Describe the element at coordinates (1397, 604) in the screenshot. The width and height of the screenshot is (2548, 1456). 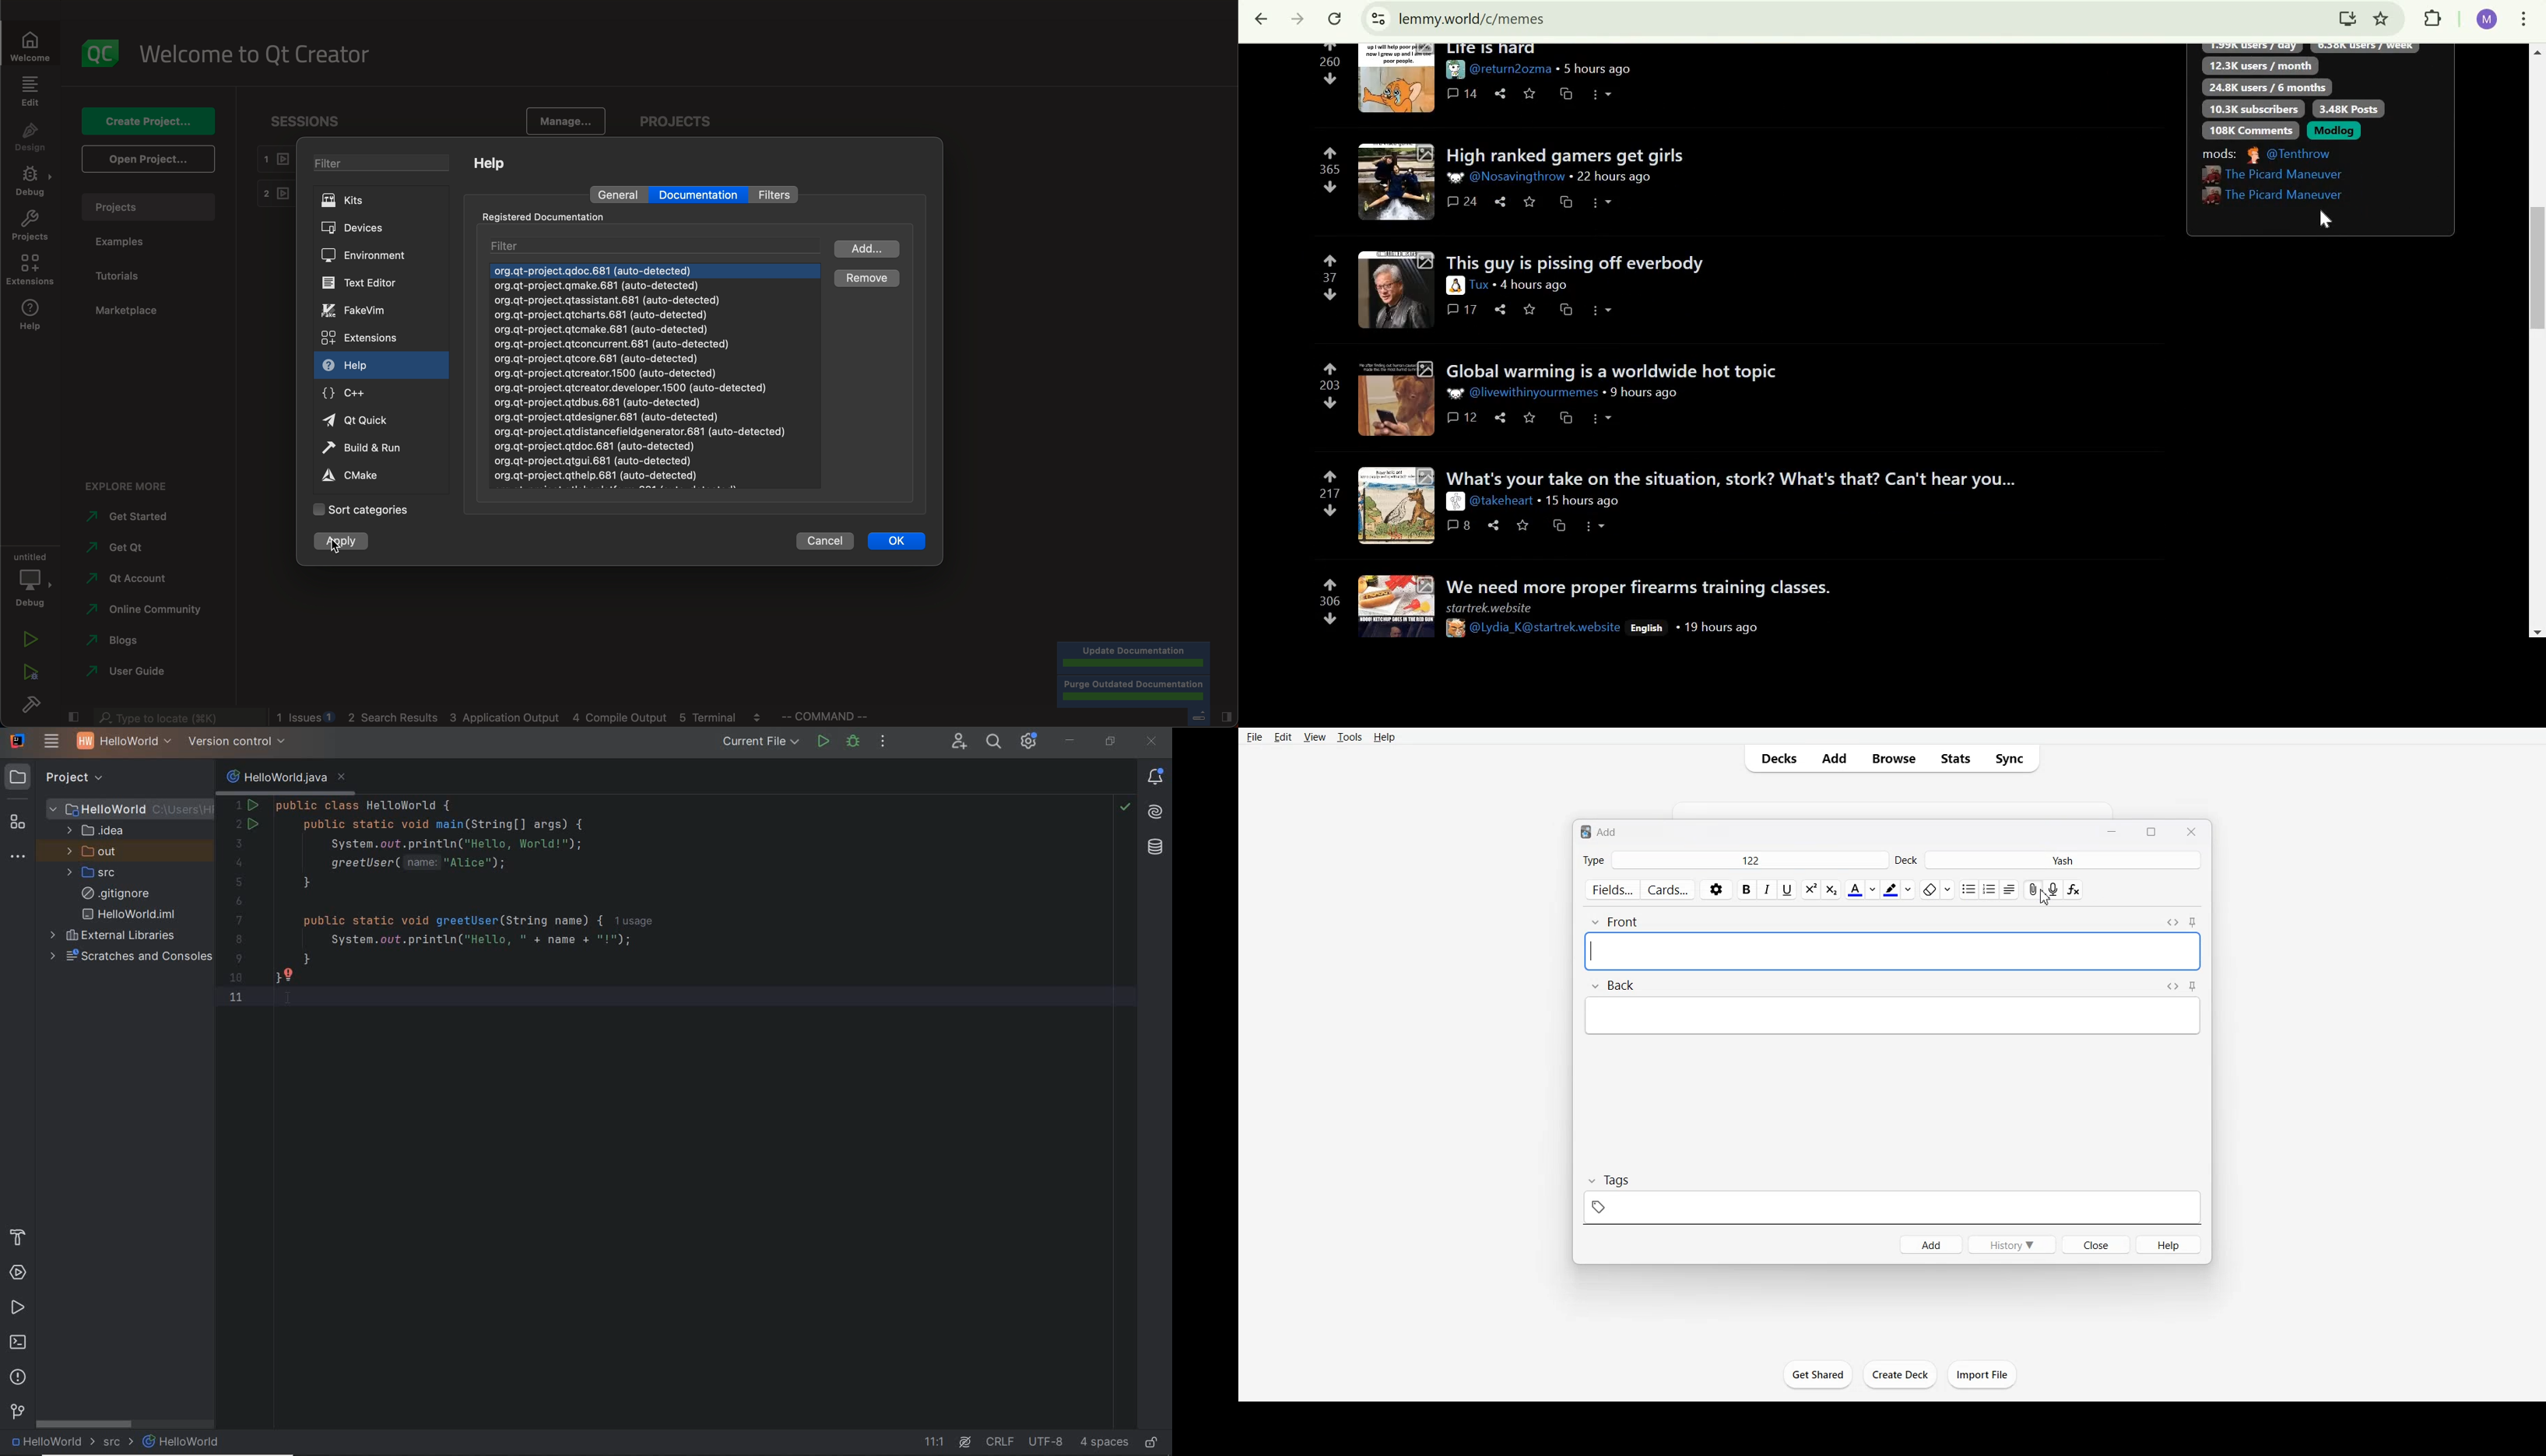
I see `expand here` at that location.